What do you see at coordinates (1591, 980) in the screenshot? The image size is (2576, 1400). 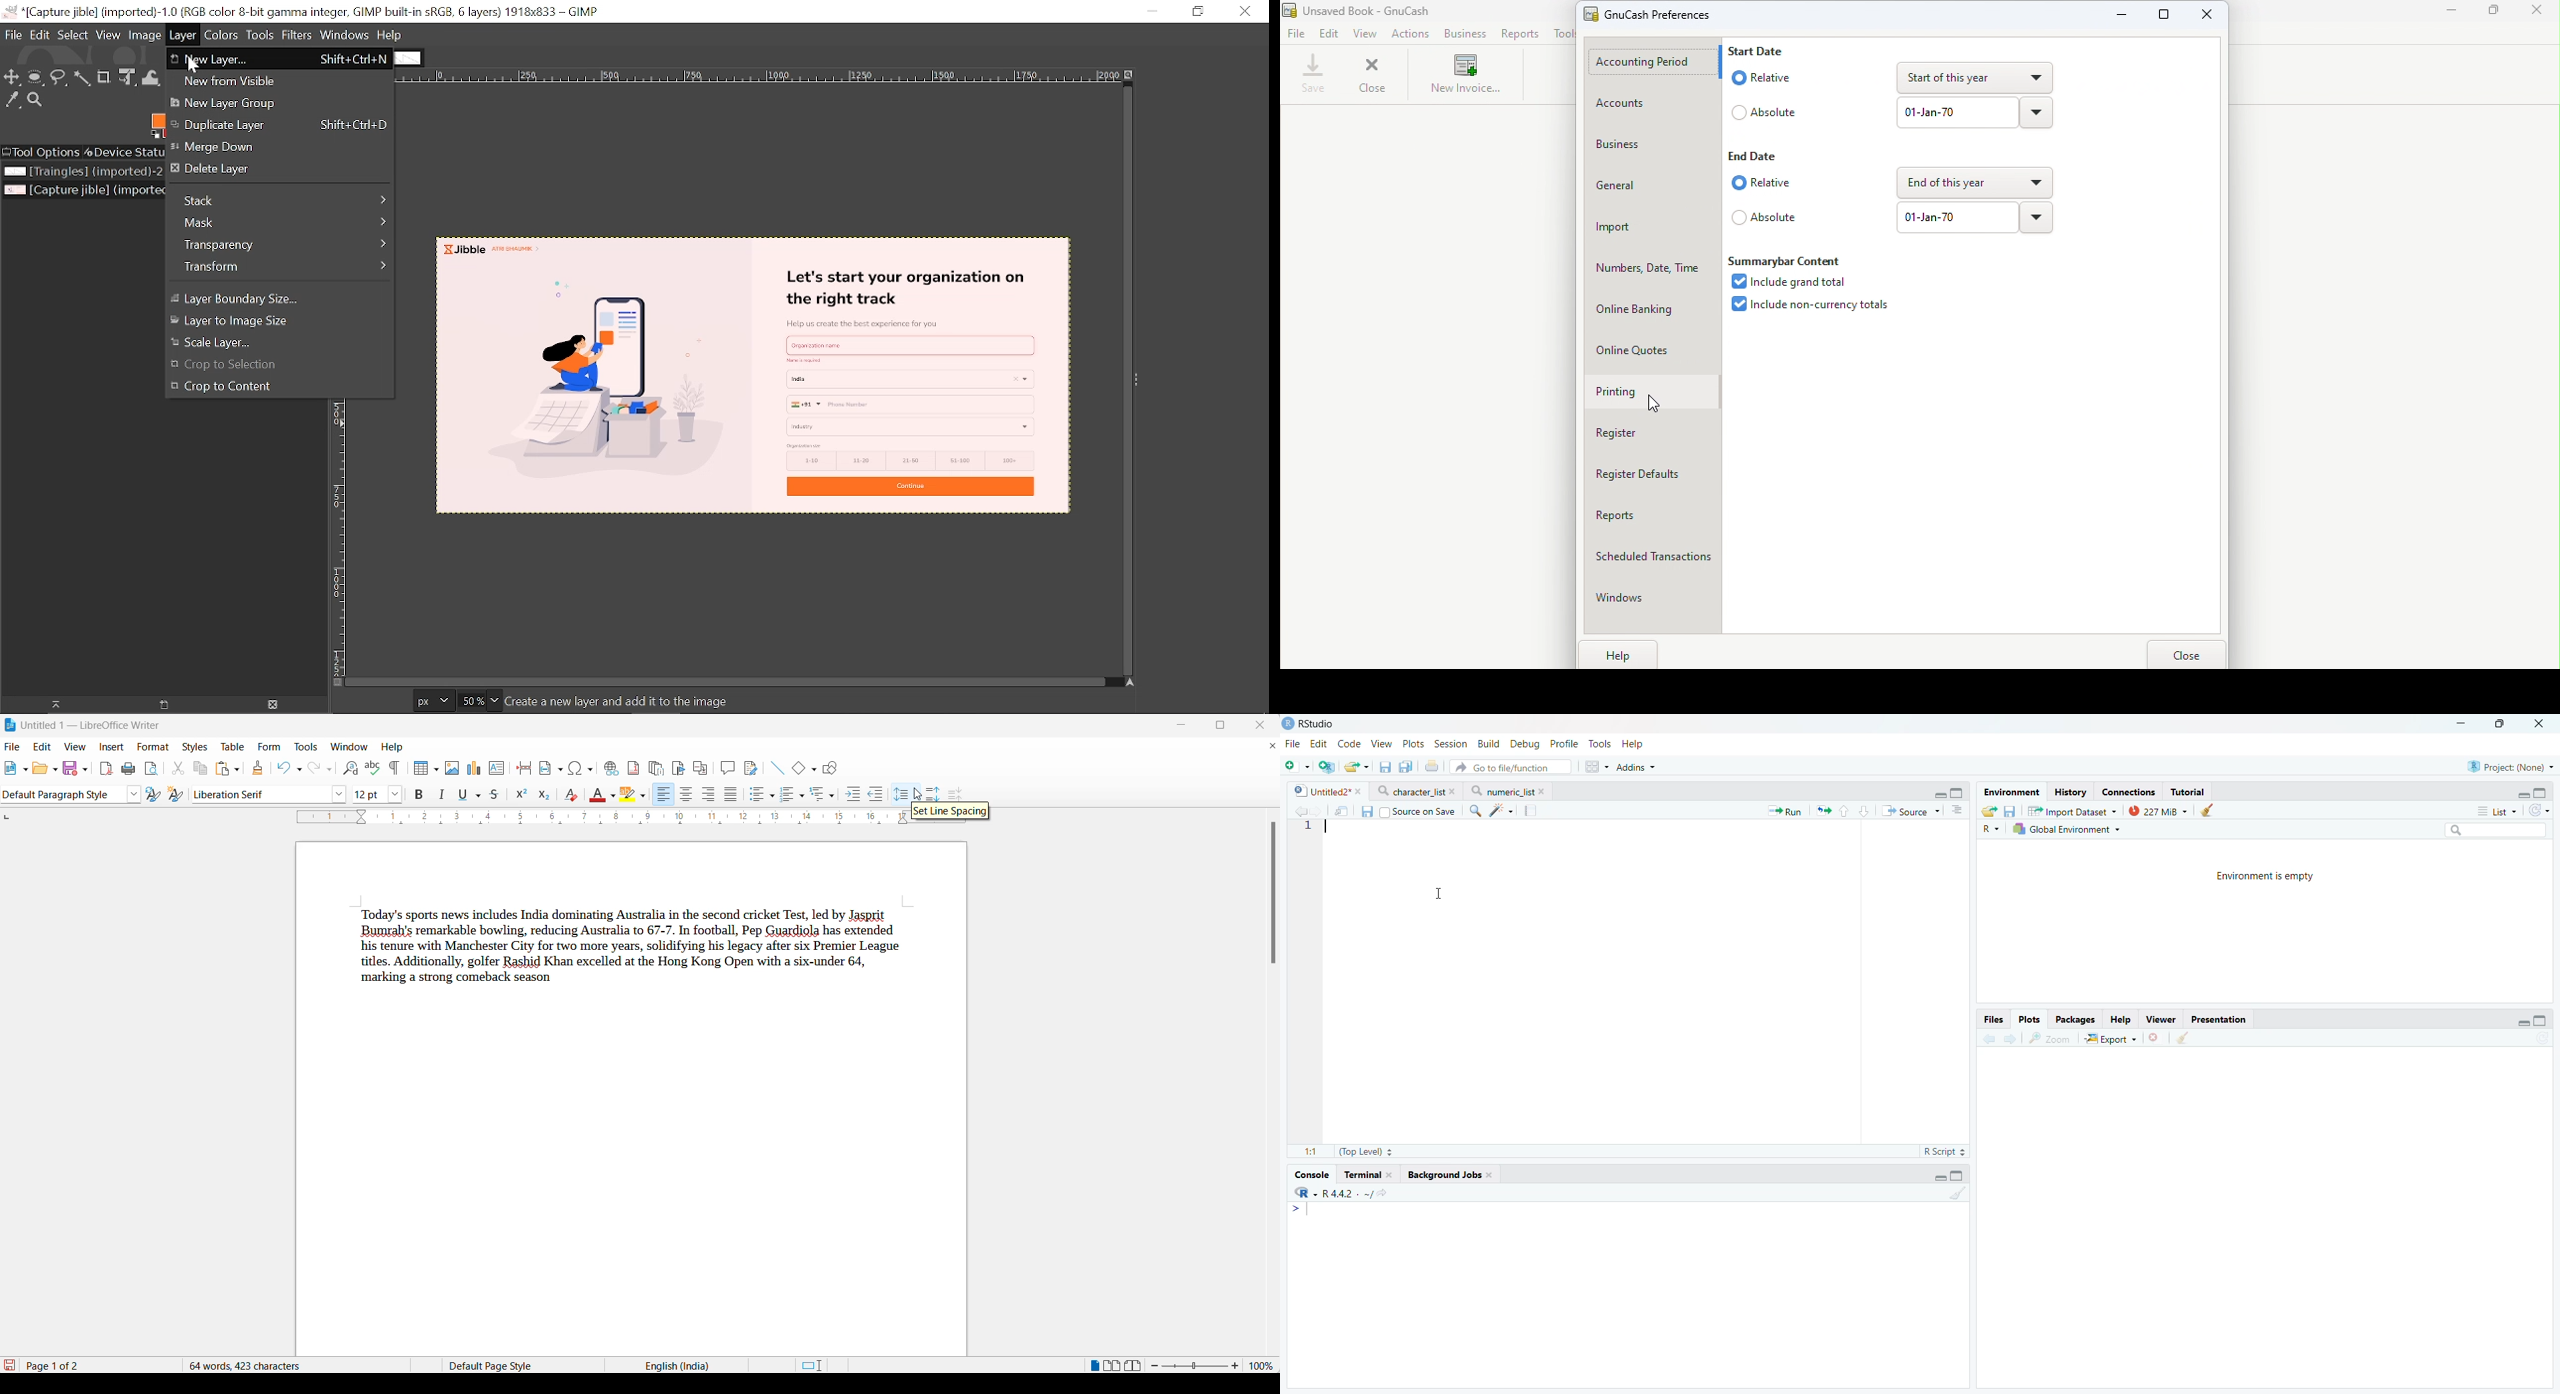 I see `Code editor` at bounding box center [1591, 980].